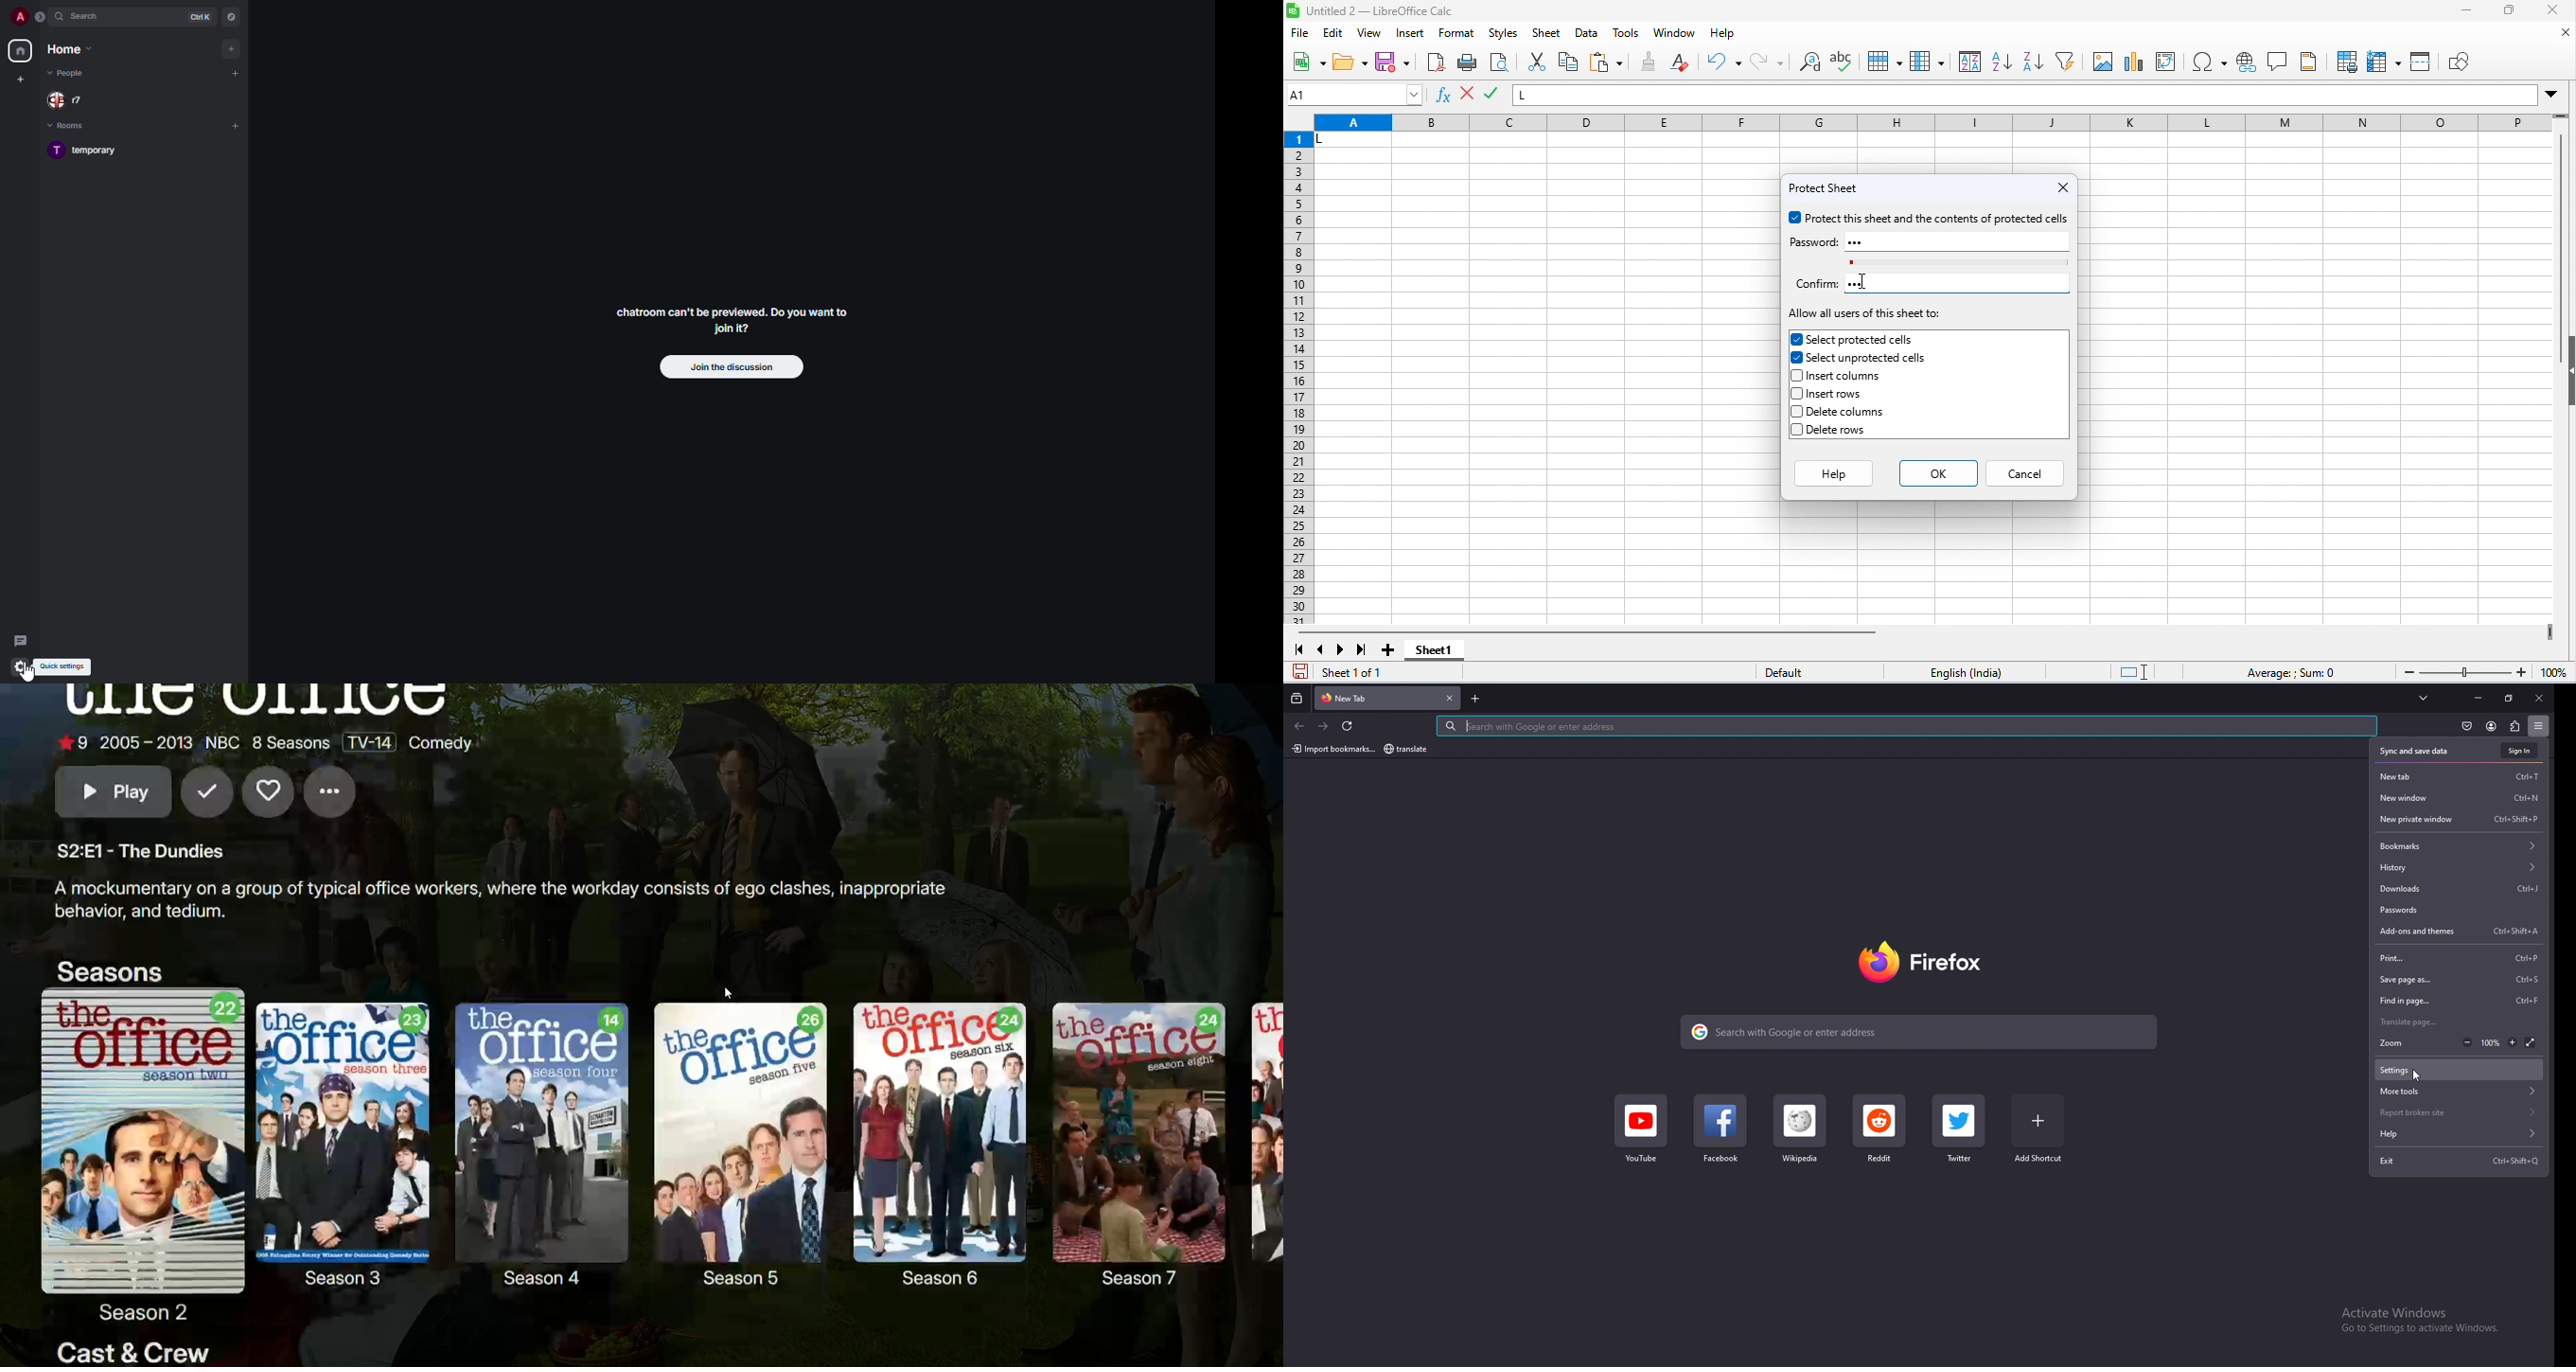 The height and width of the screenshot is (1372, 2576). What do you see at coordinates (67, 125) in the screenshot?
I see `rooms` at bounding box center [67, 125].